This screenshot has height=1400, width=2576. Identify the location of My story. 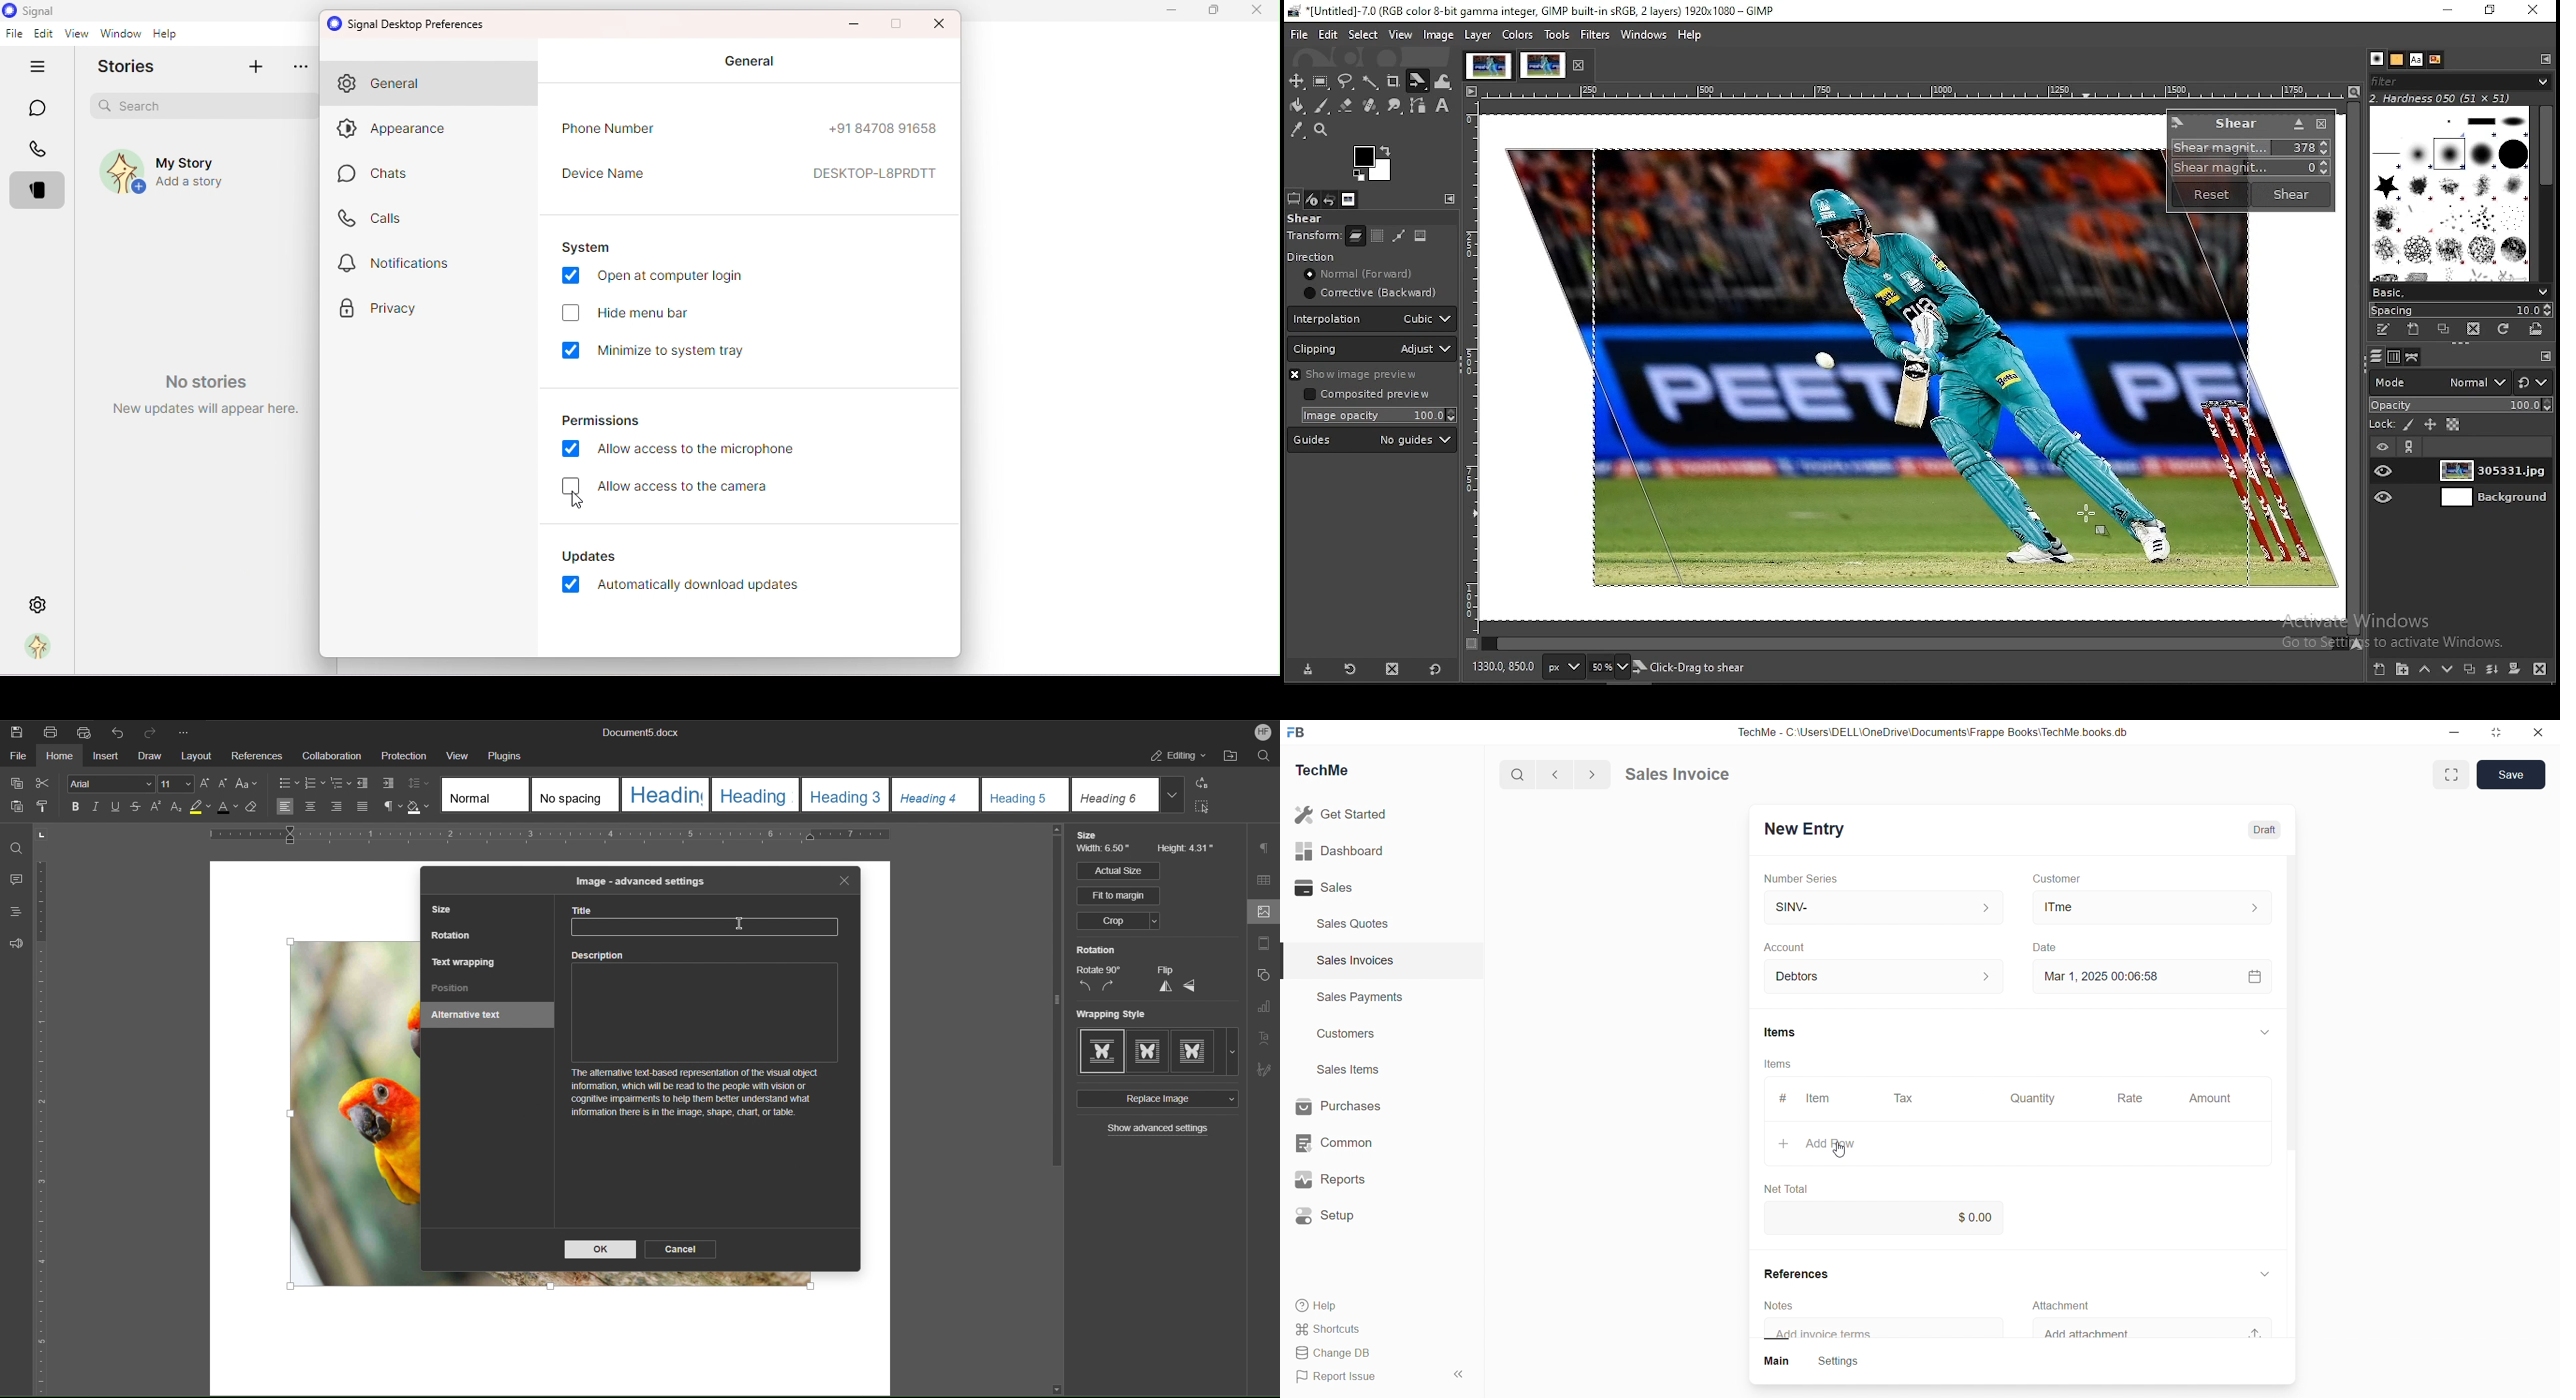
(171, 174).